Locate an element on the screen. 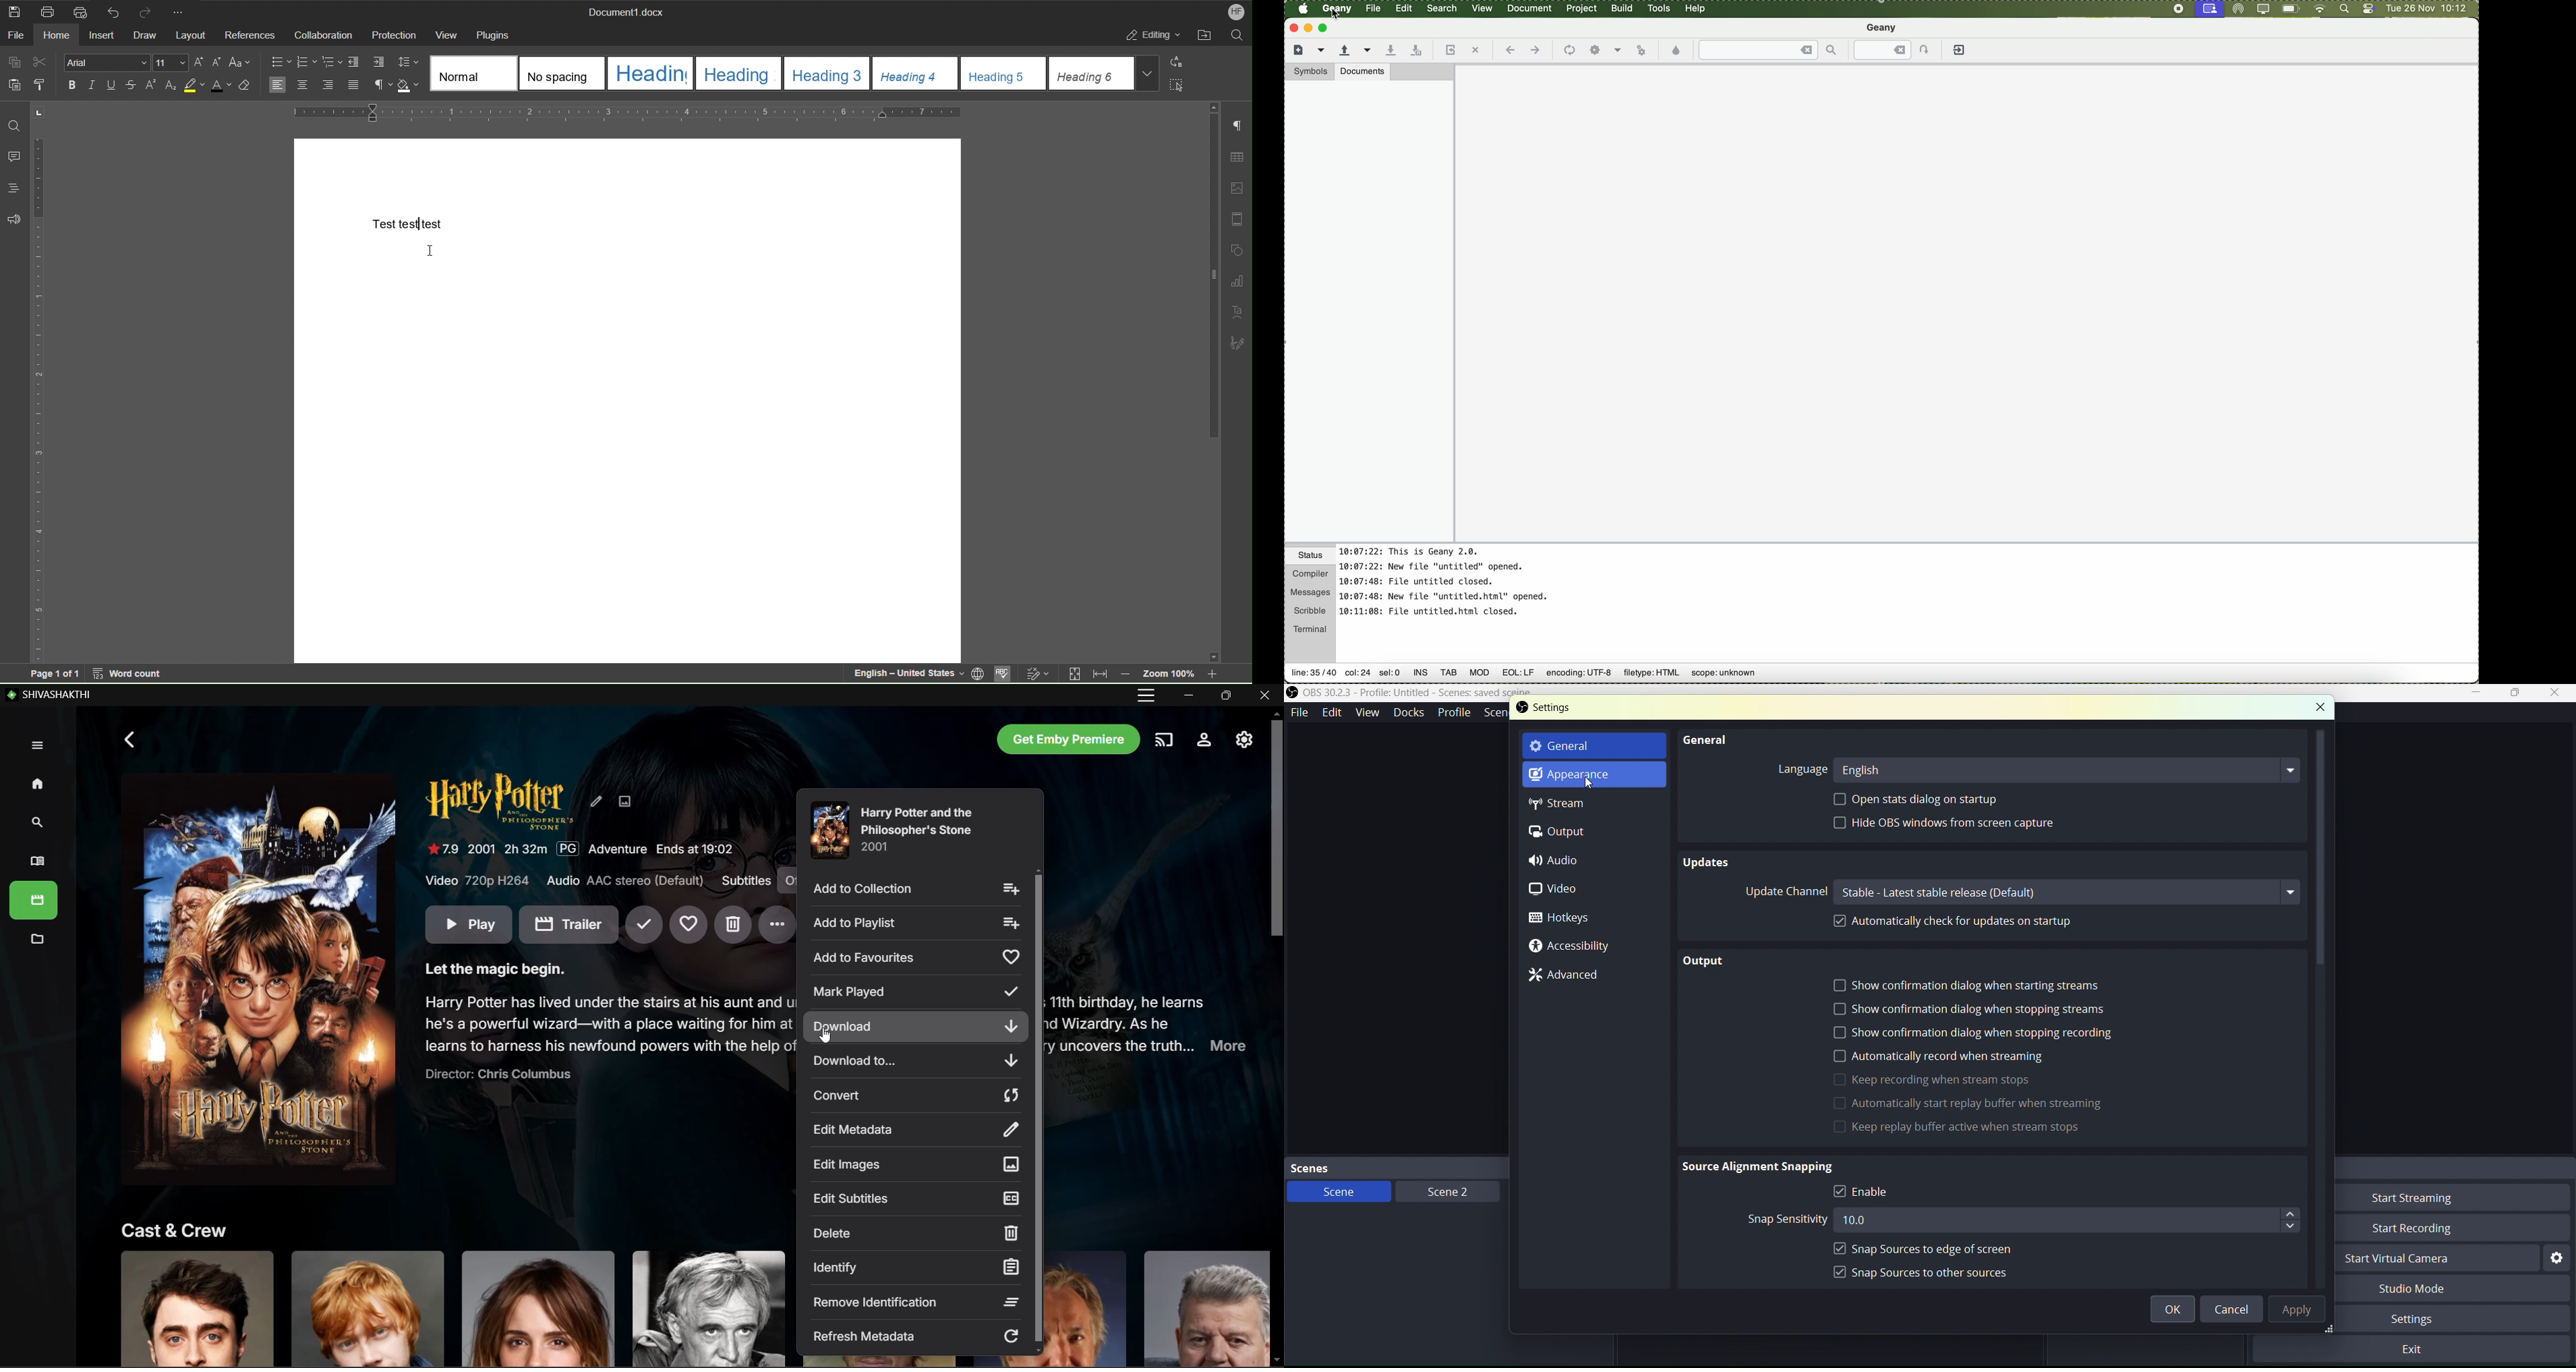 The image size is (2576, 1372). Header/Footer is located at coordinates (1238, 219).